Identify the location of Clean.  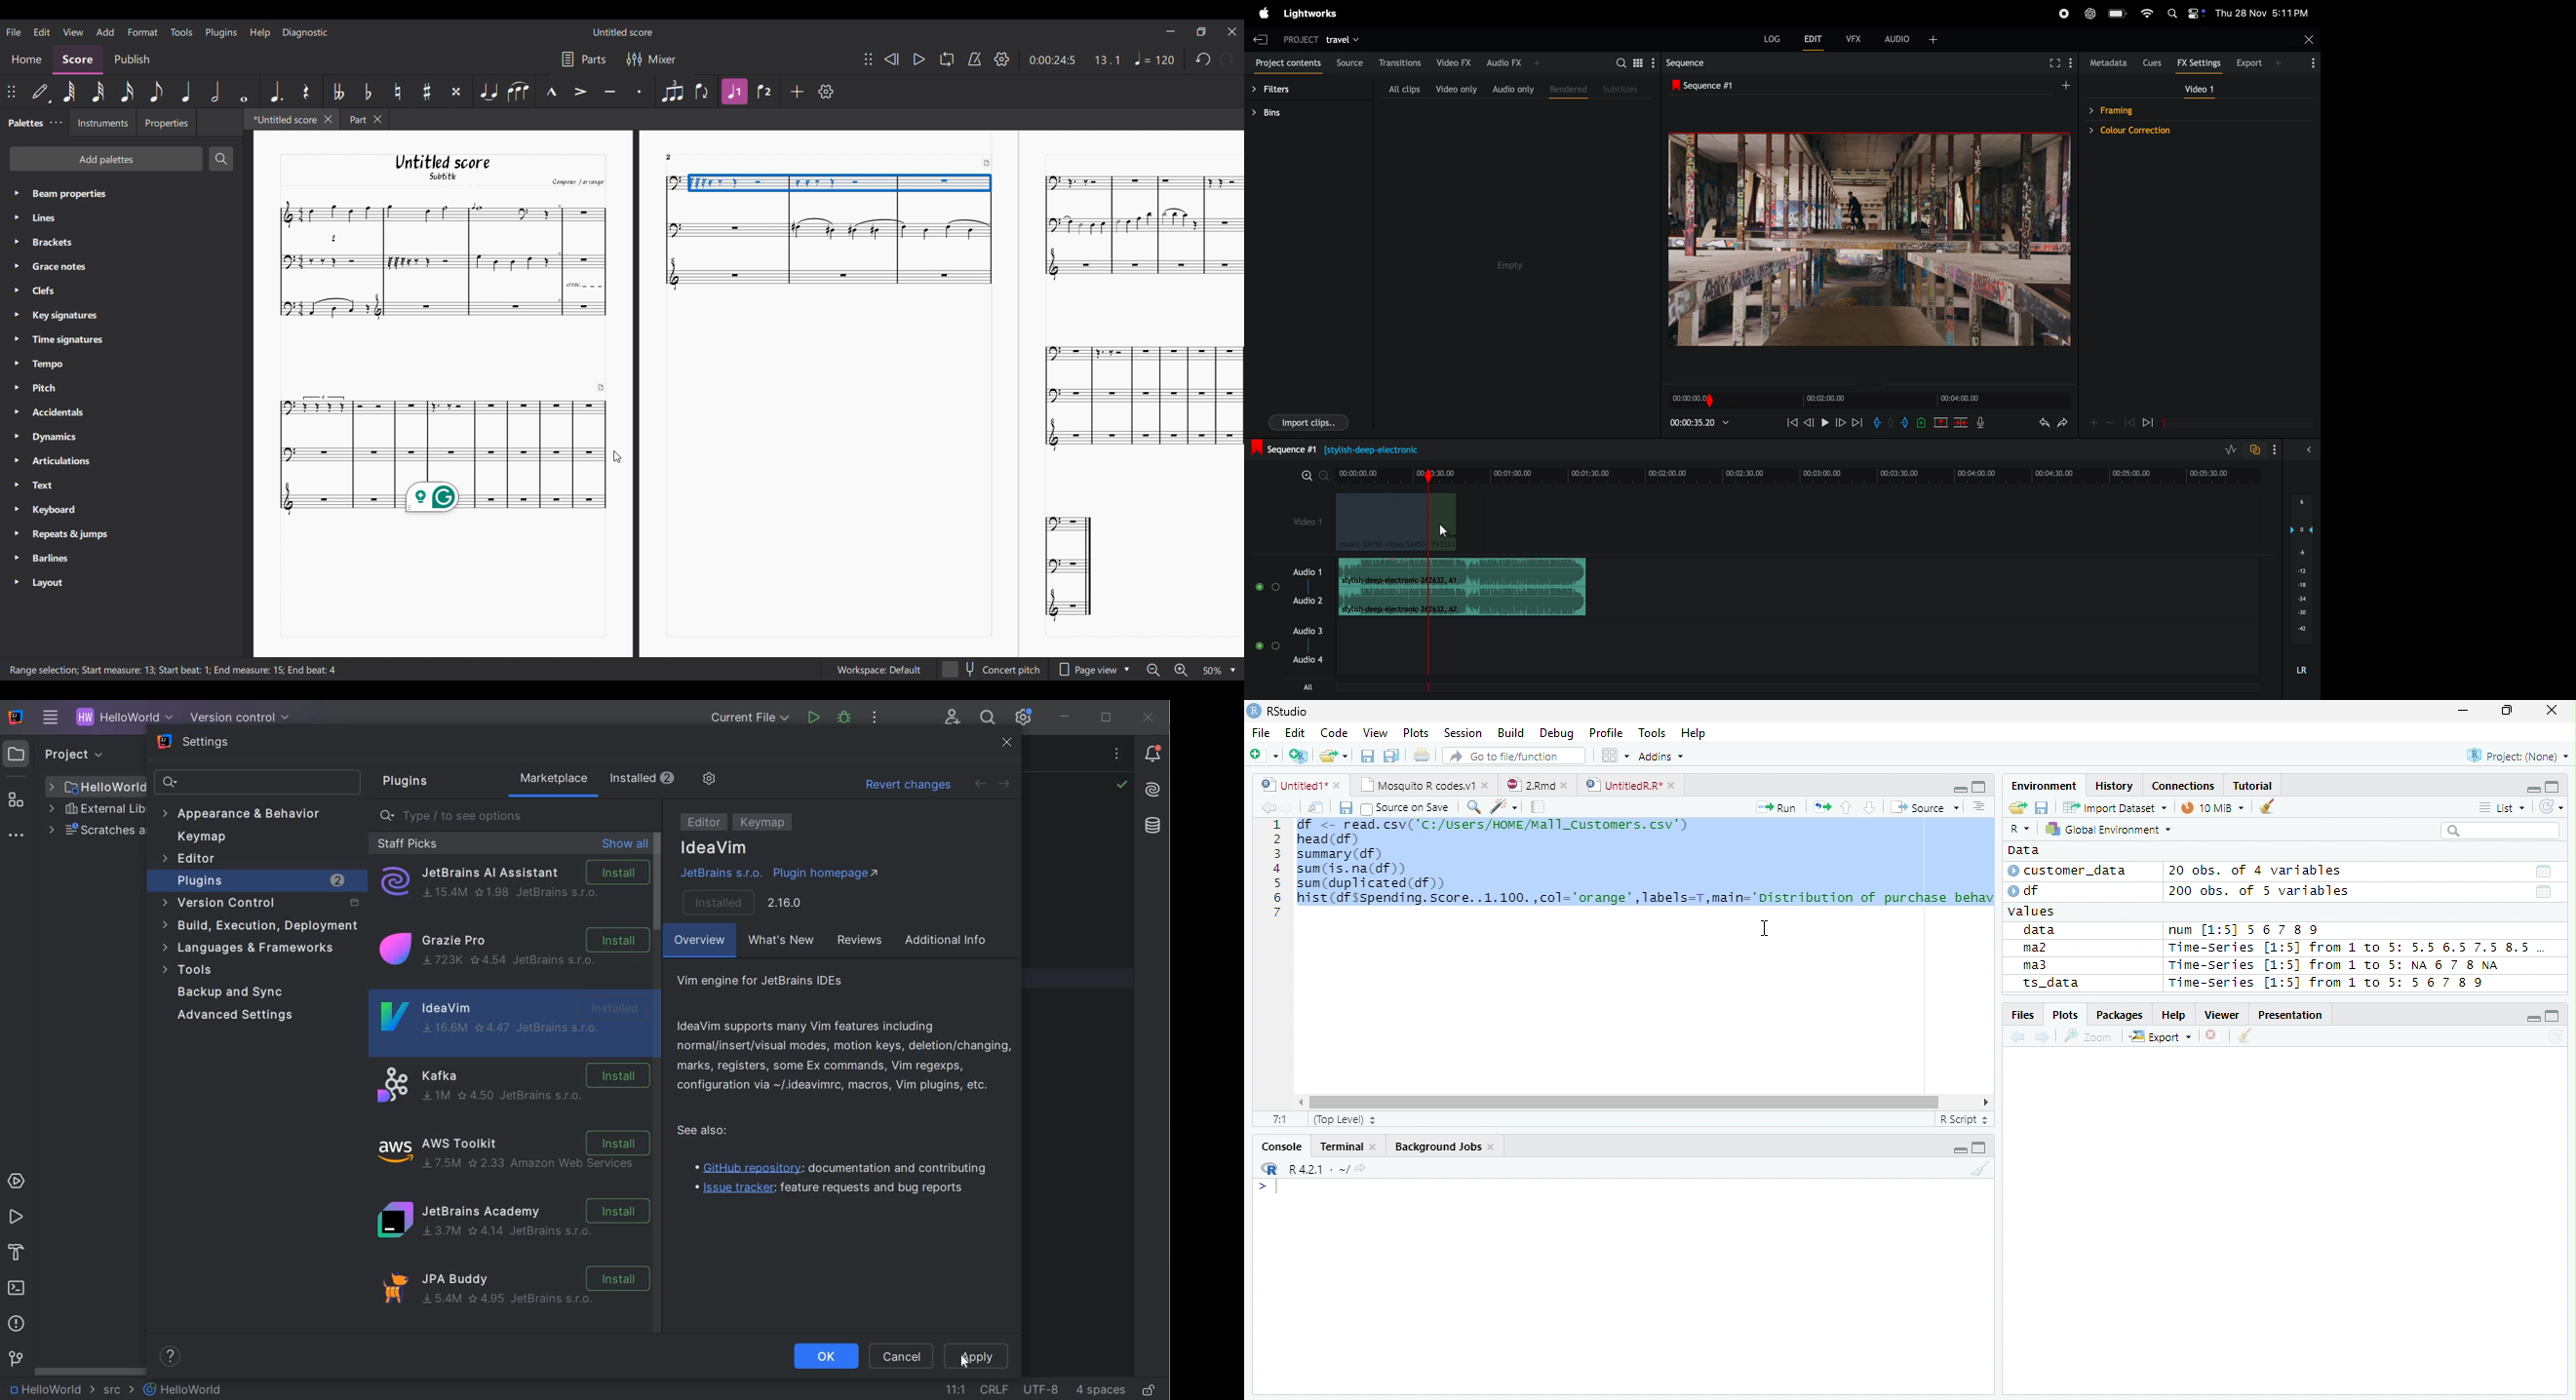
(2269, 805).